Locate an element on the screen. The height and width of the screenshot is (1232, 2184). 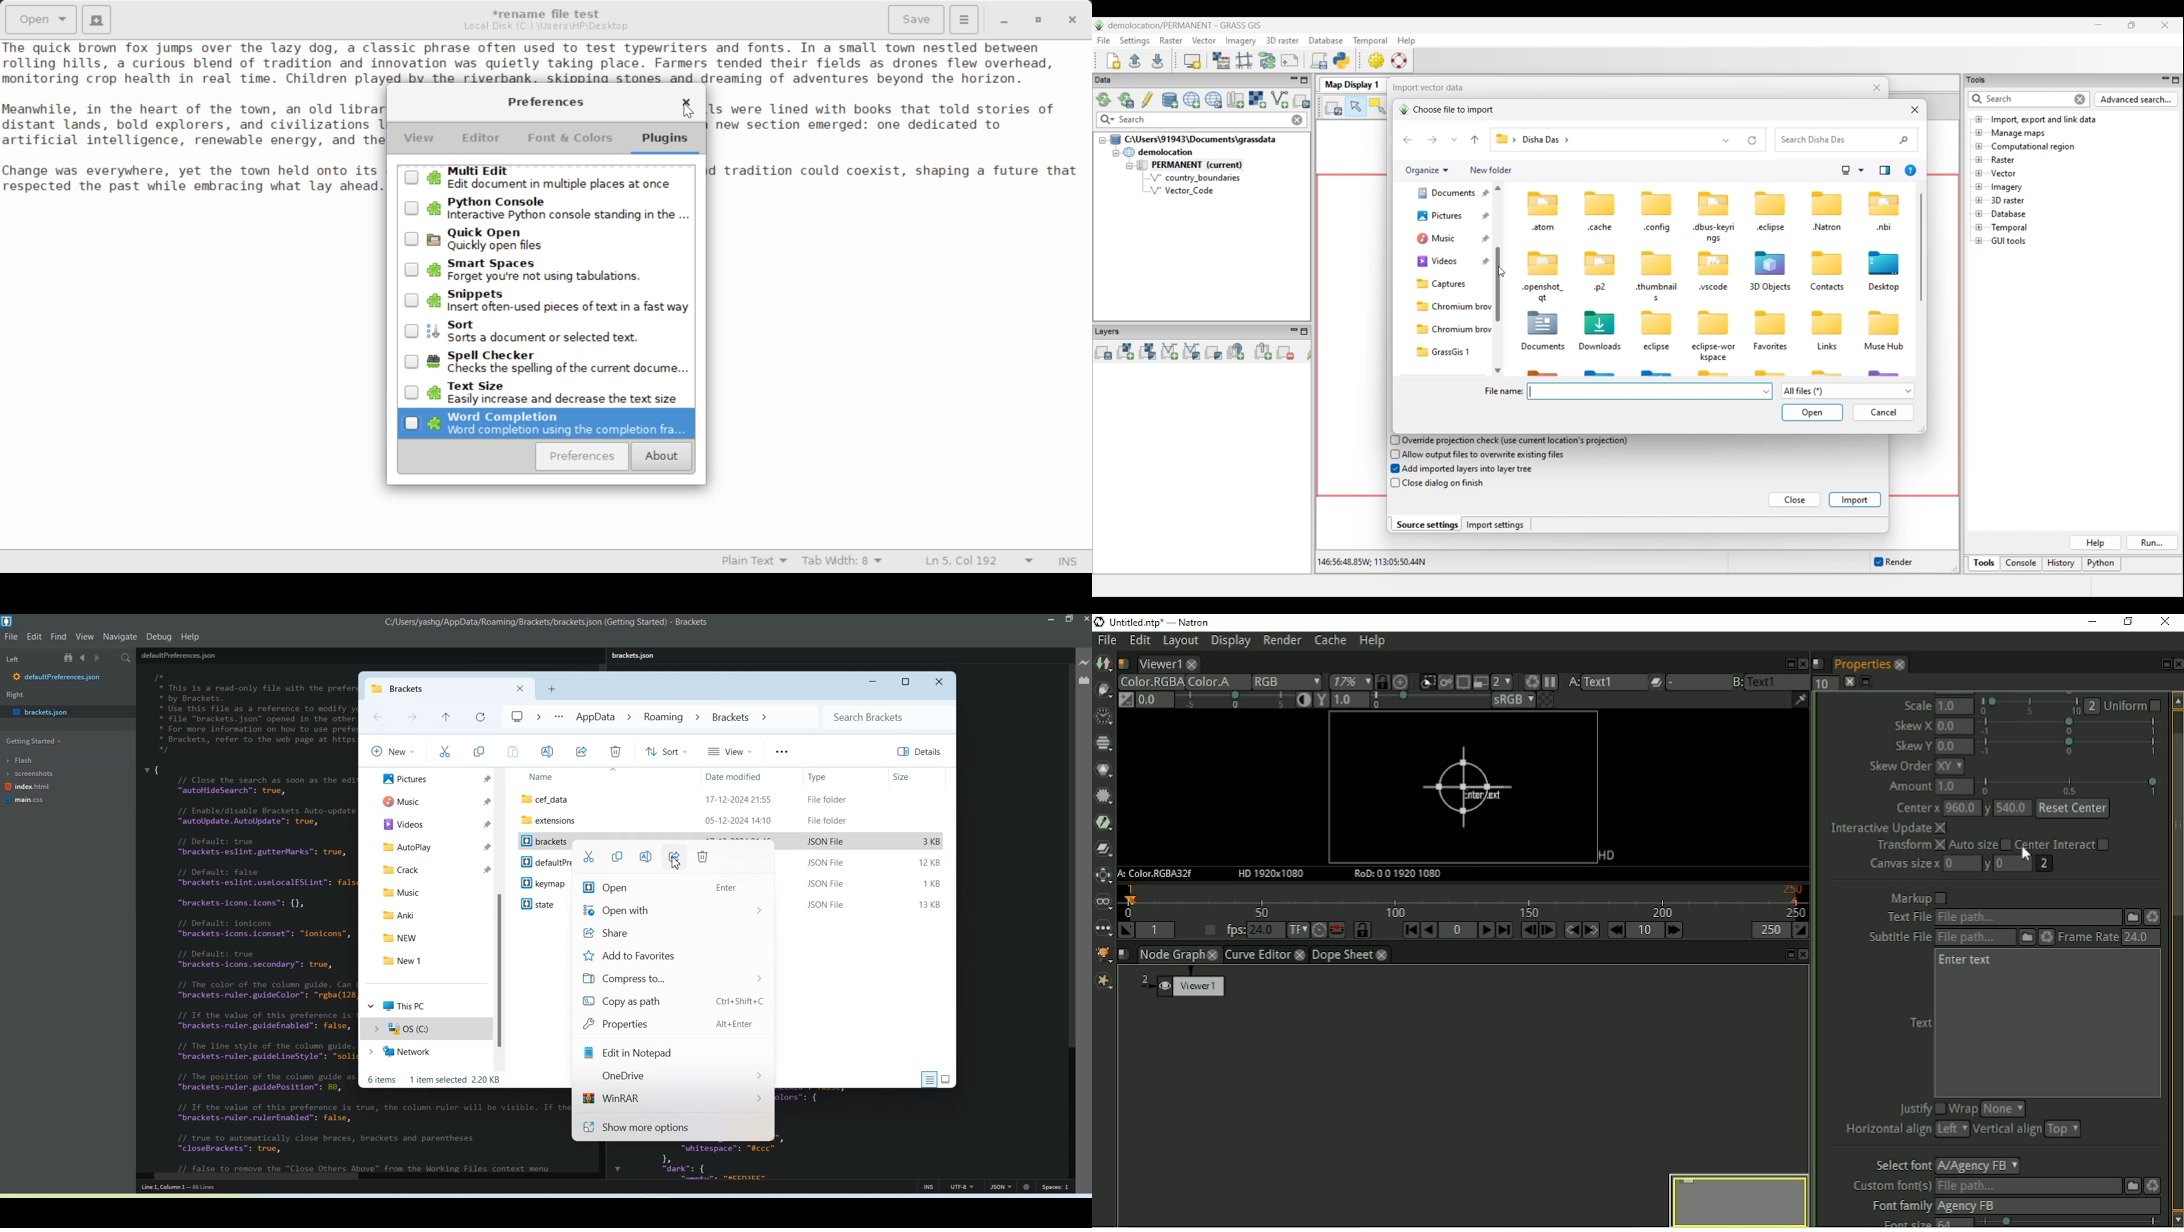
Copy is located at coordinates (616, 856).